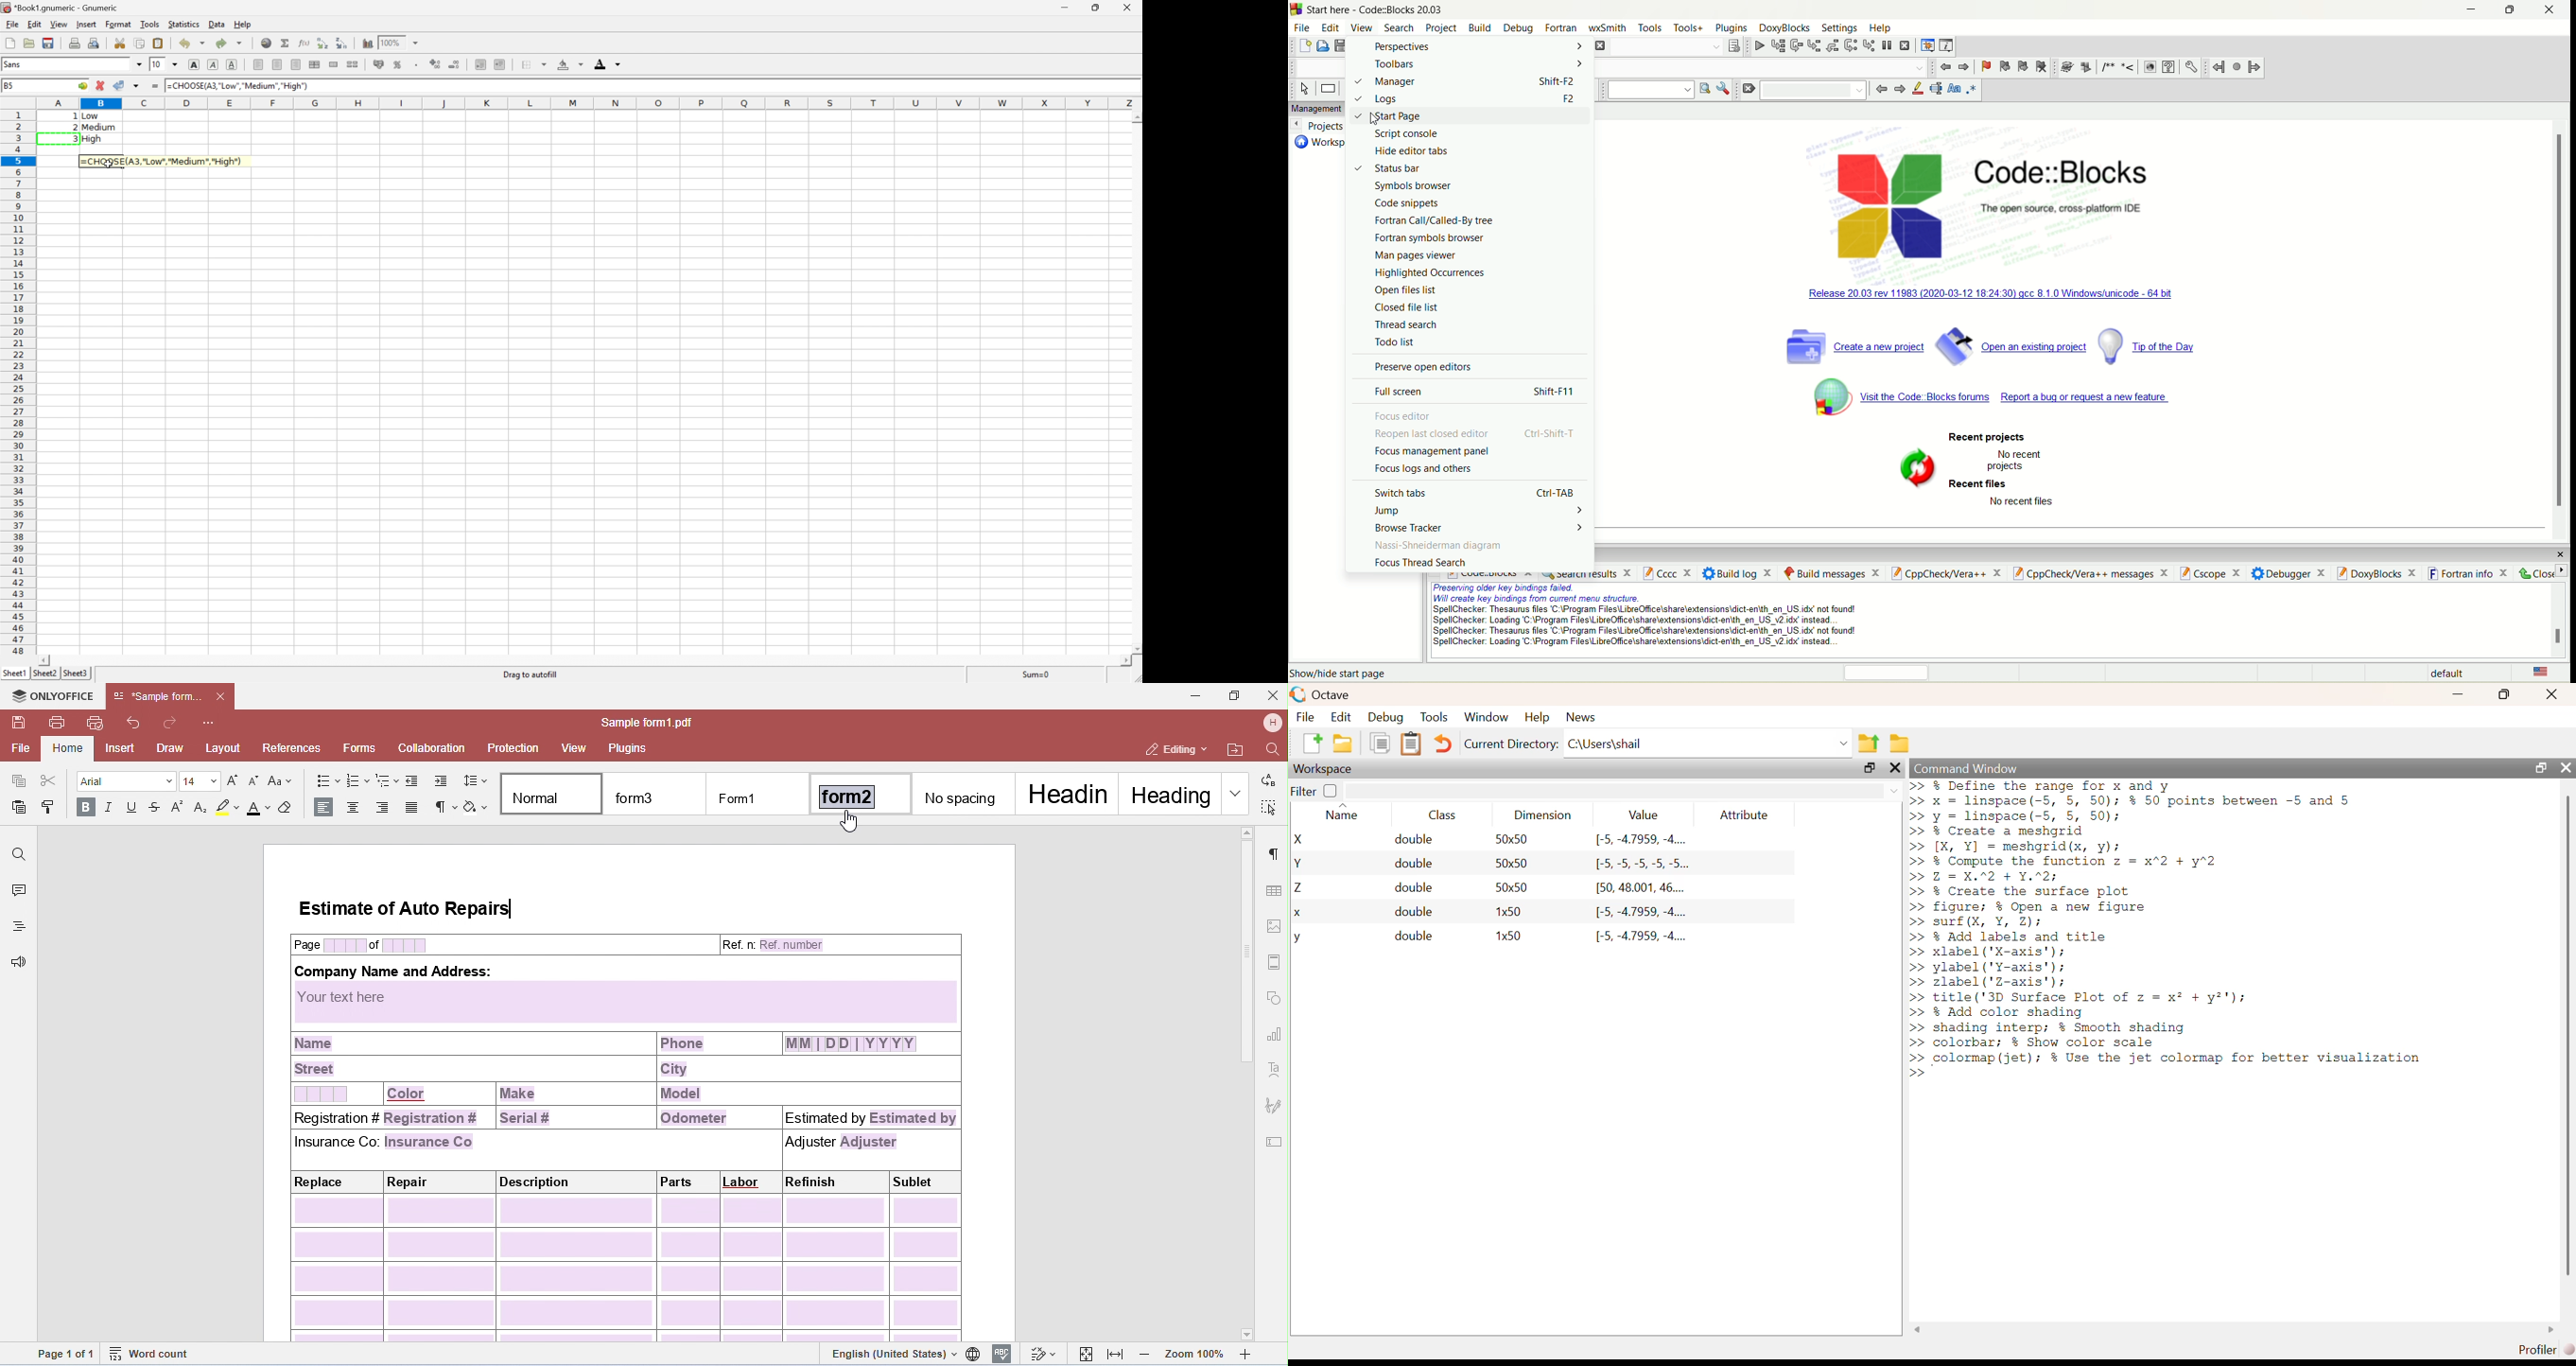 The image size is (2576, 1372). What do you see at coordinates (1408, 204) in the screenshot?
I see `code snippets` at bounding box center [1408, 204].